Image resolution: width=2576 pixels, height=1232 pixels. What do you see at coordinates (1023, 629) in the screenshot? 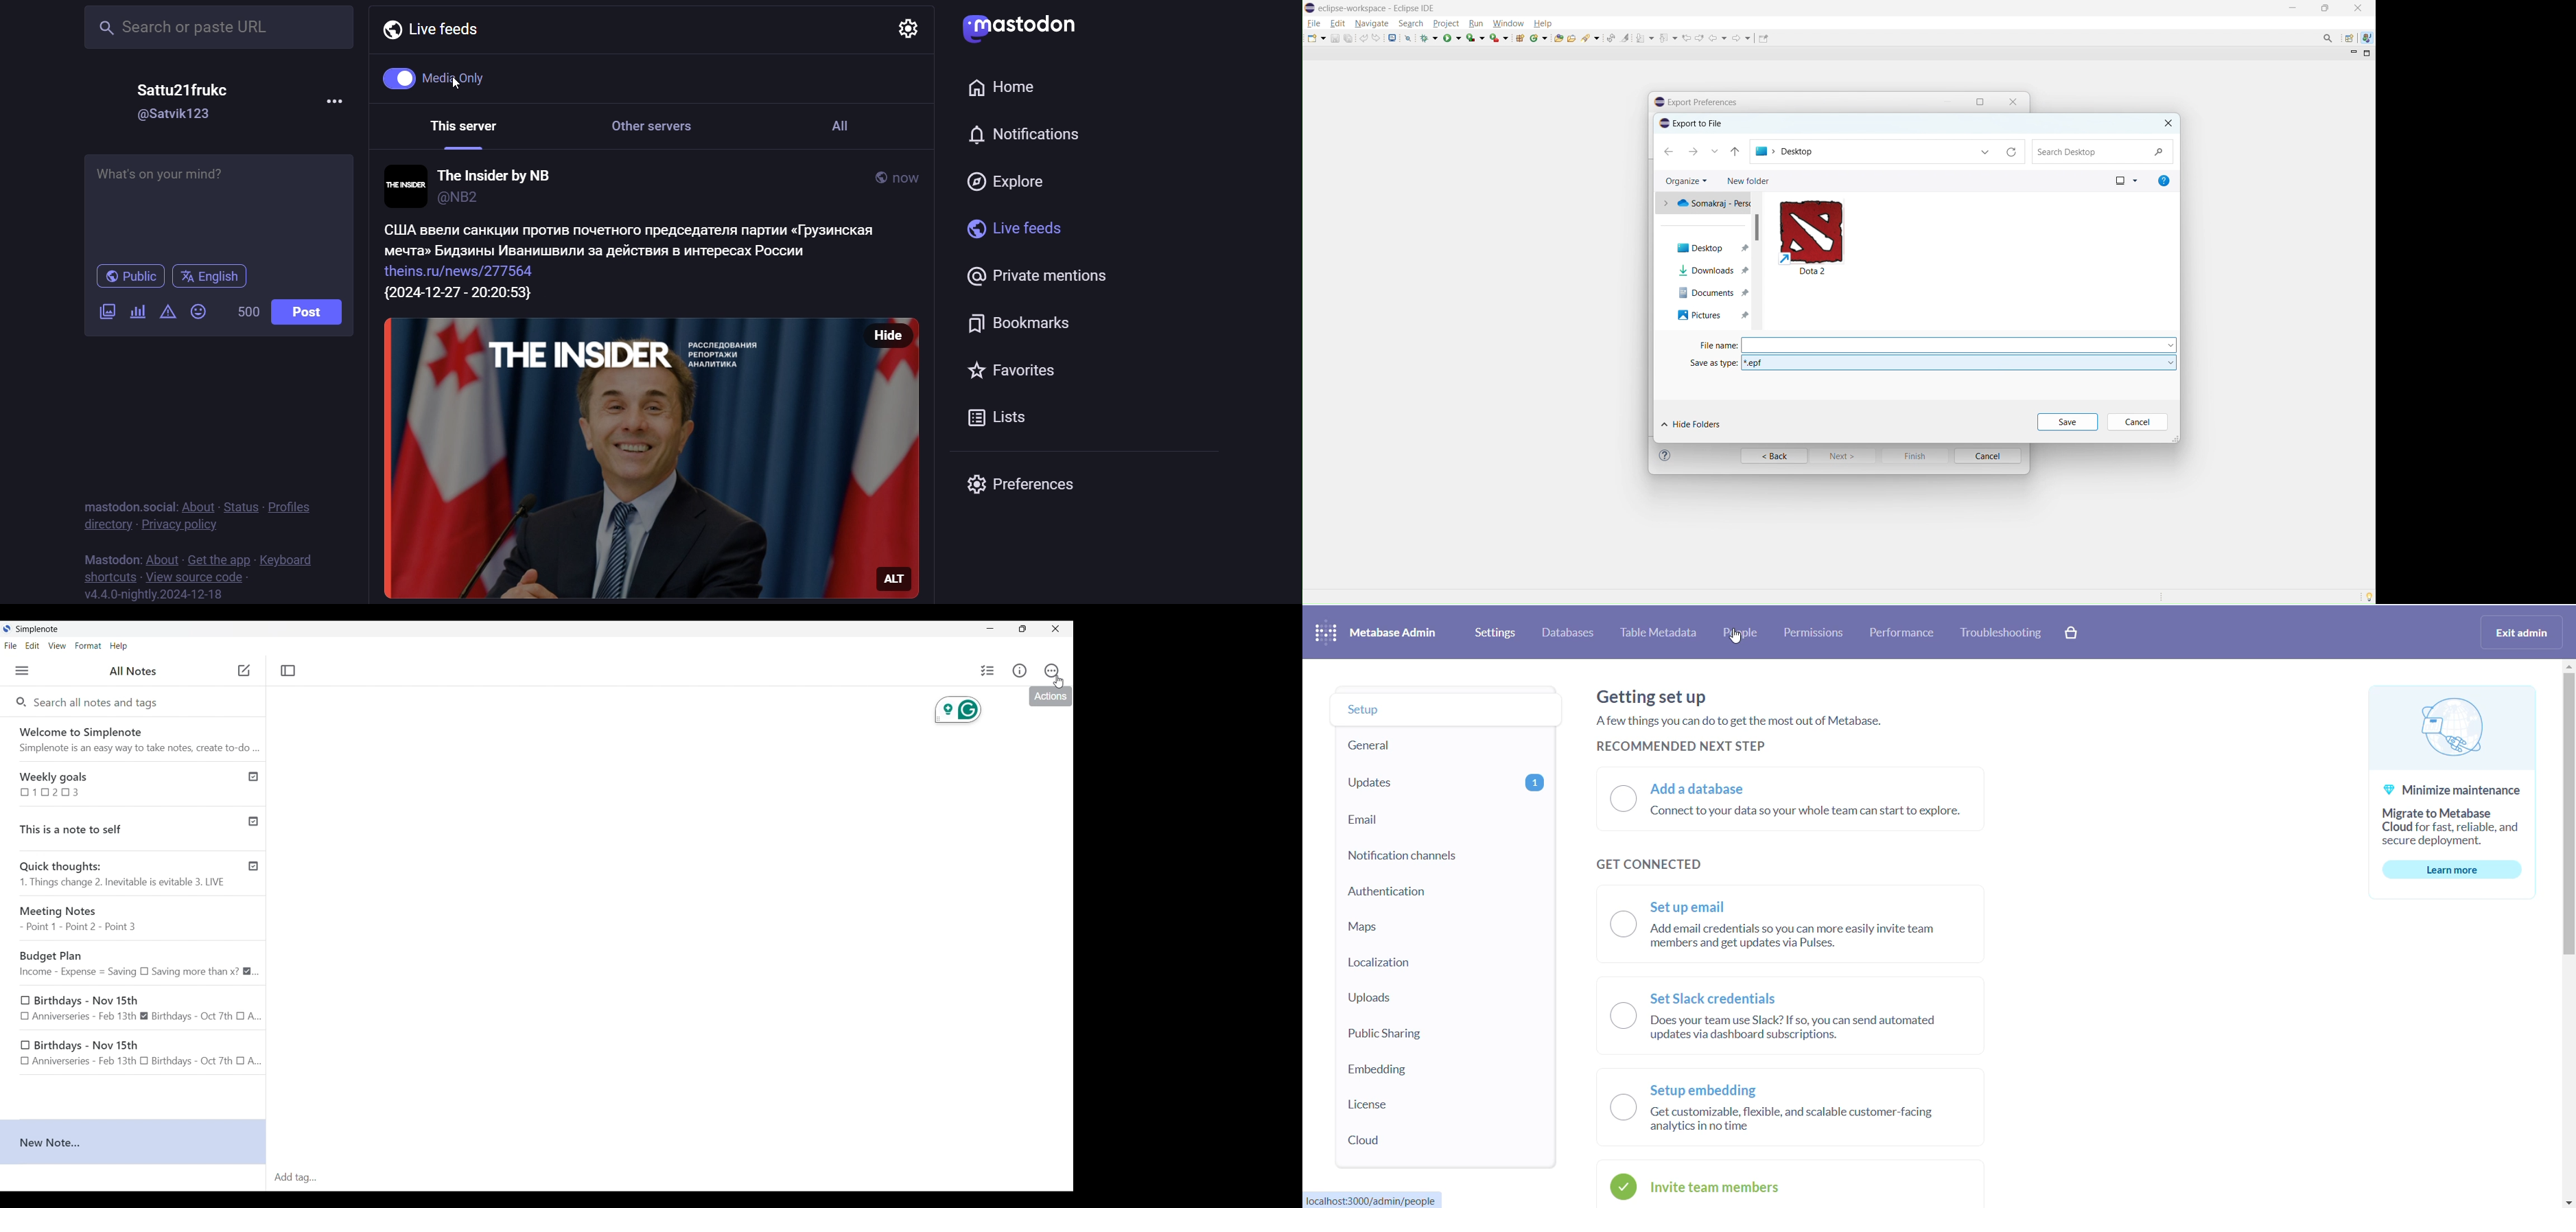
I see `Show interface in a smaller tab` at bounding box center [1023, 629].